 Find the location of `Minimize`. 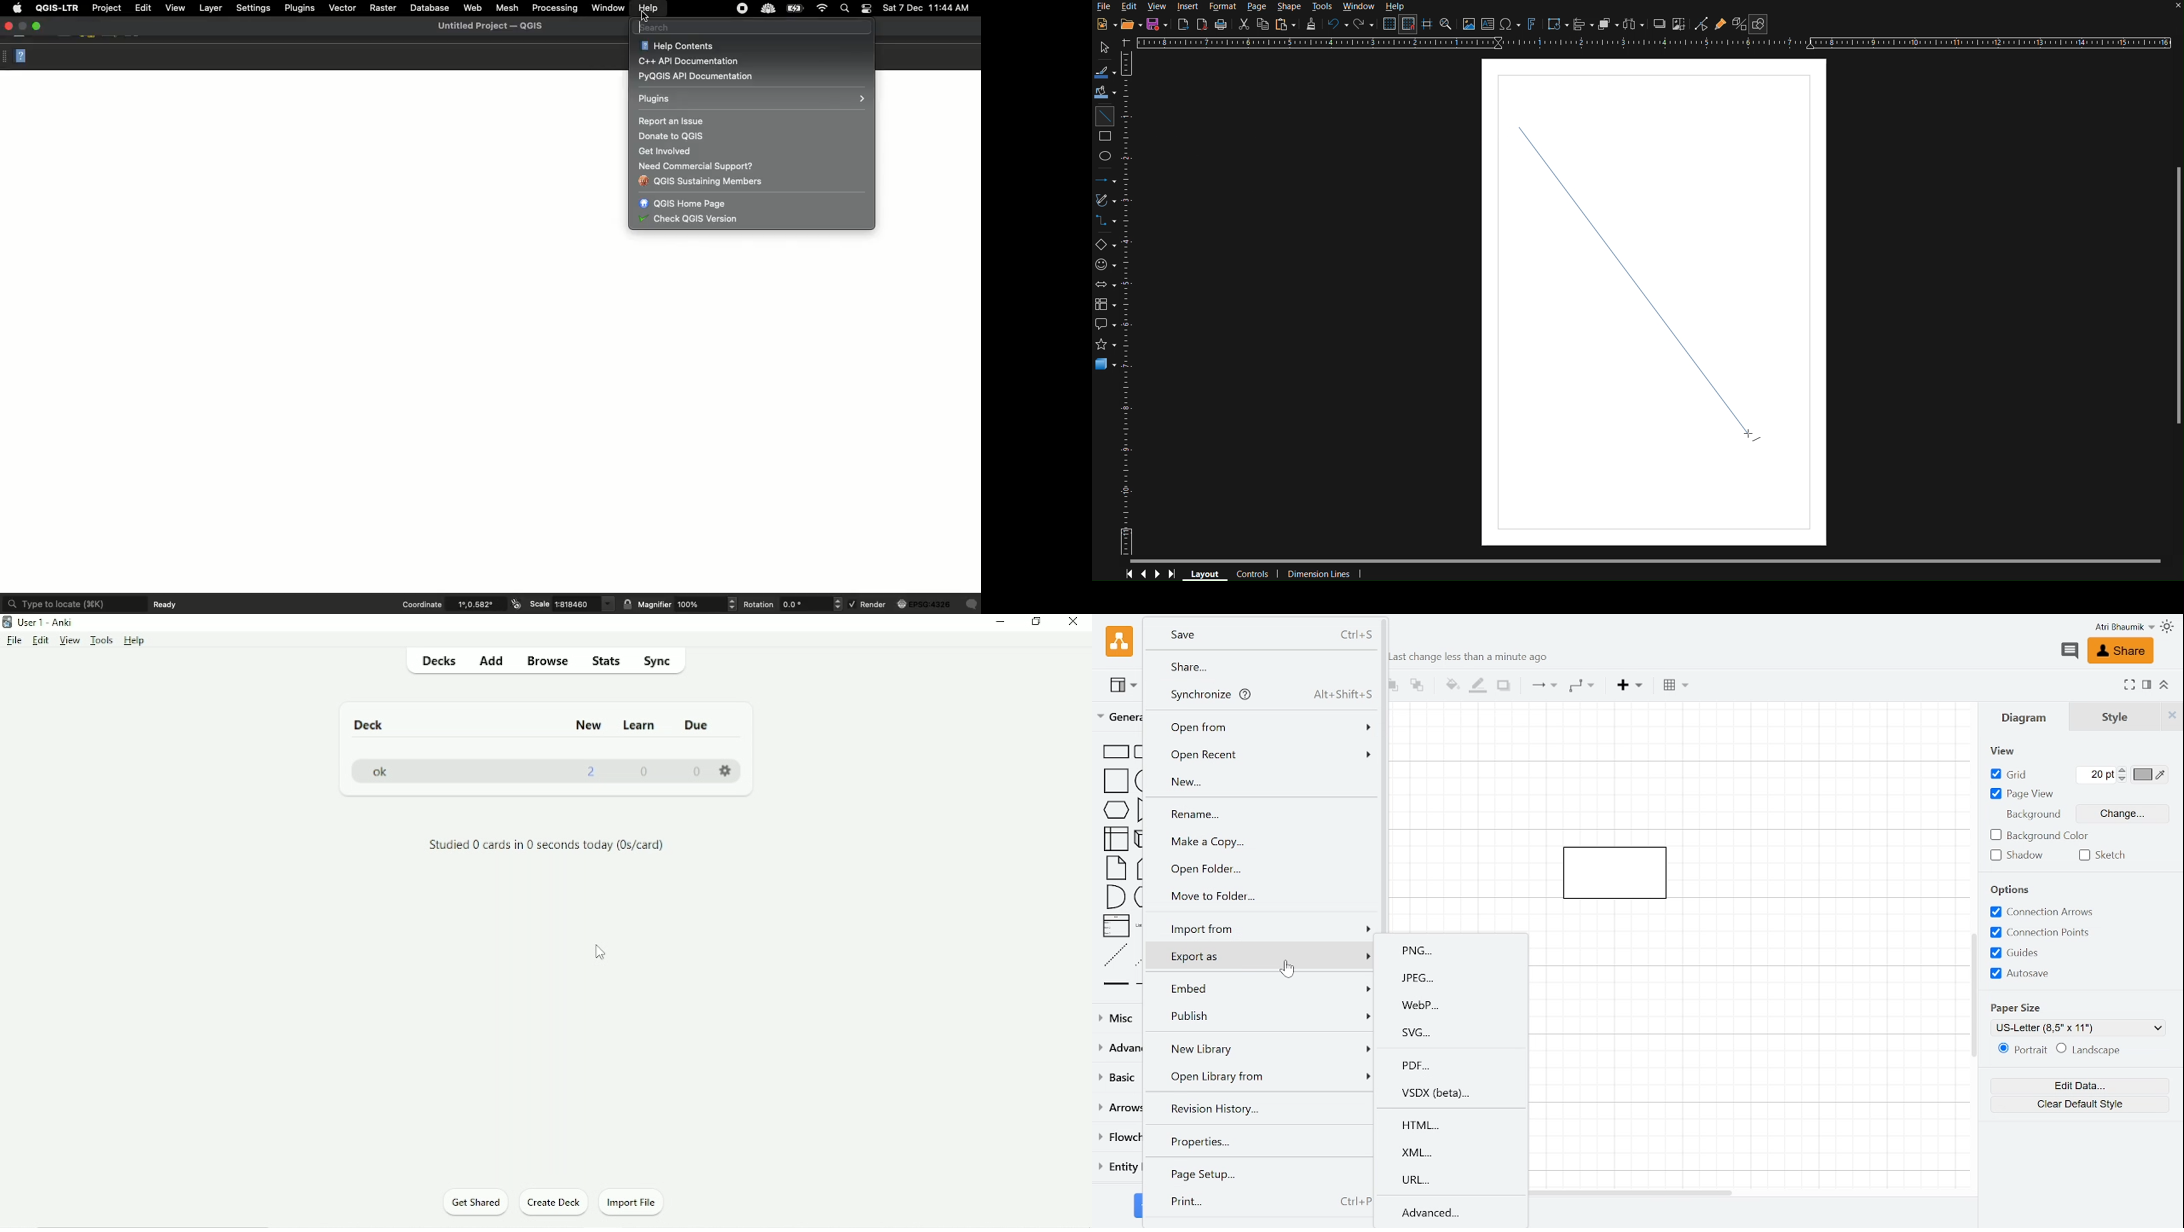

Minimize is located at coordinates (1001, 622).